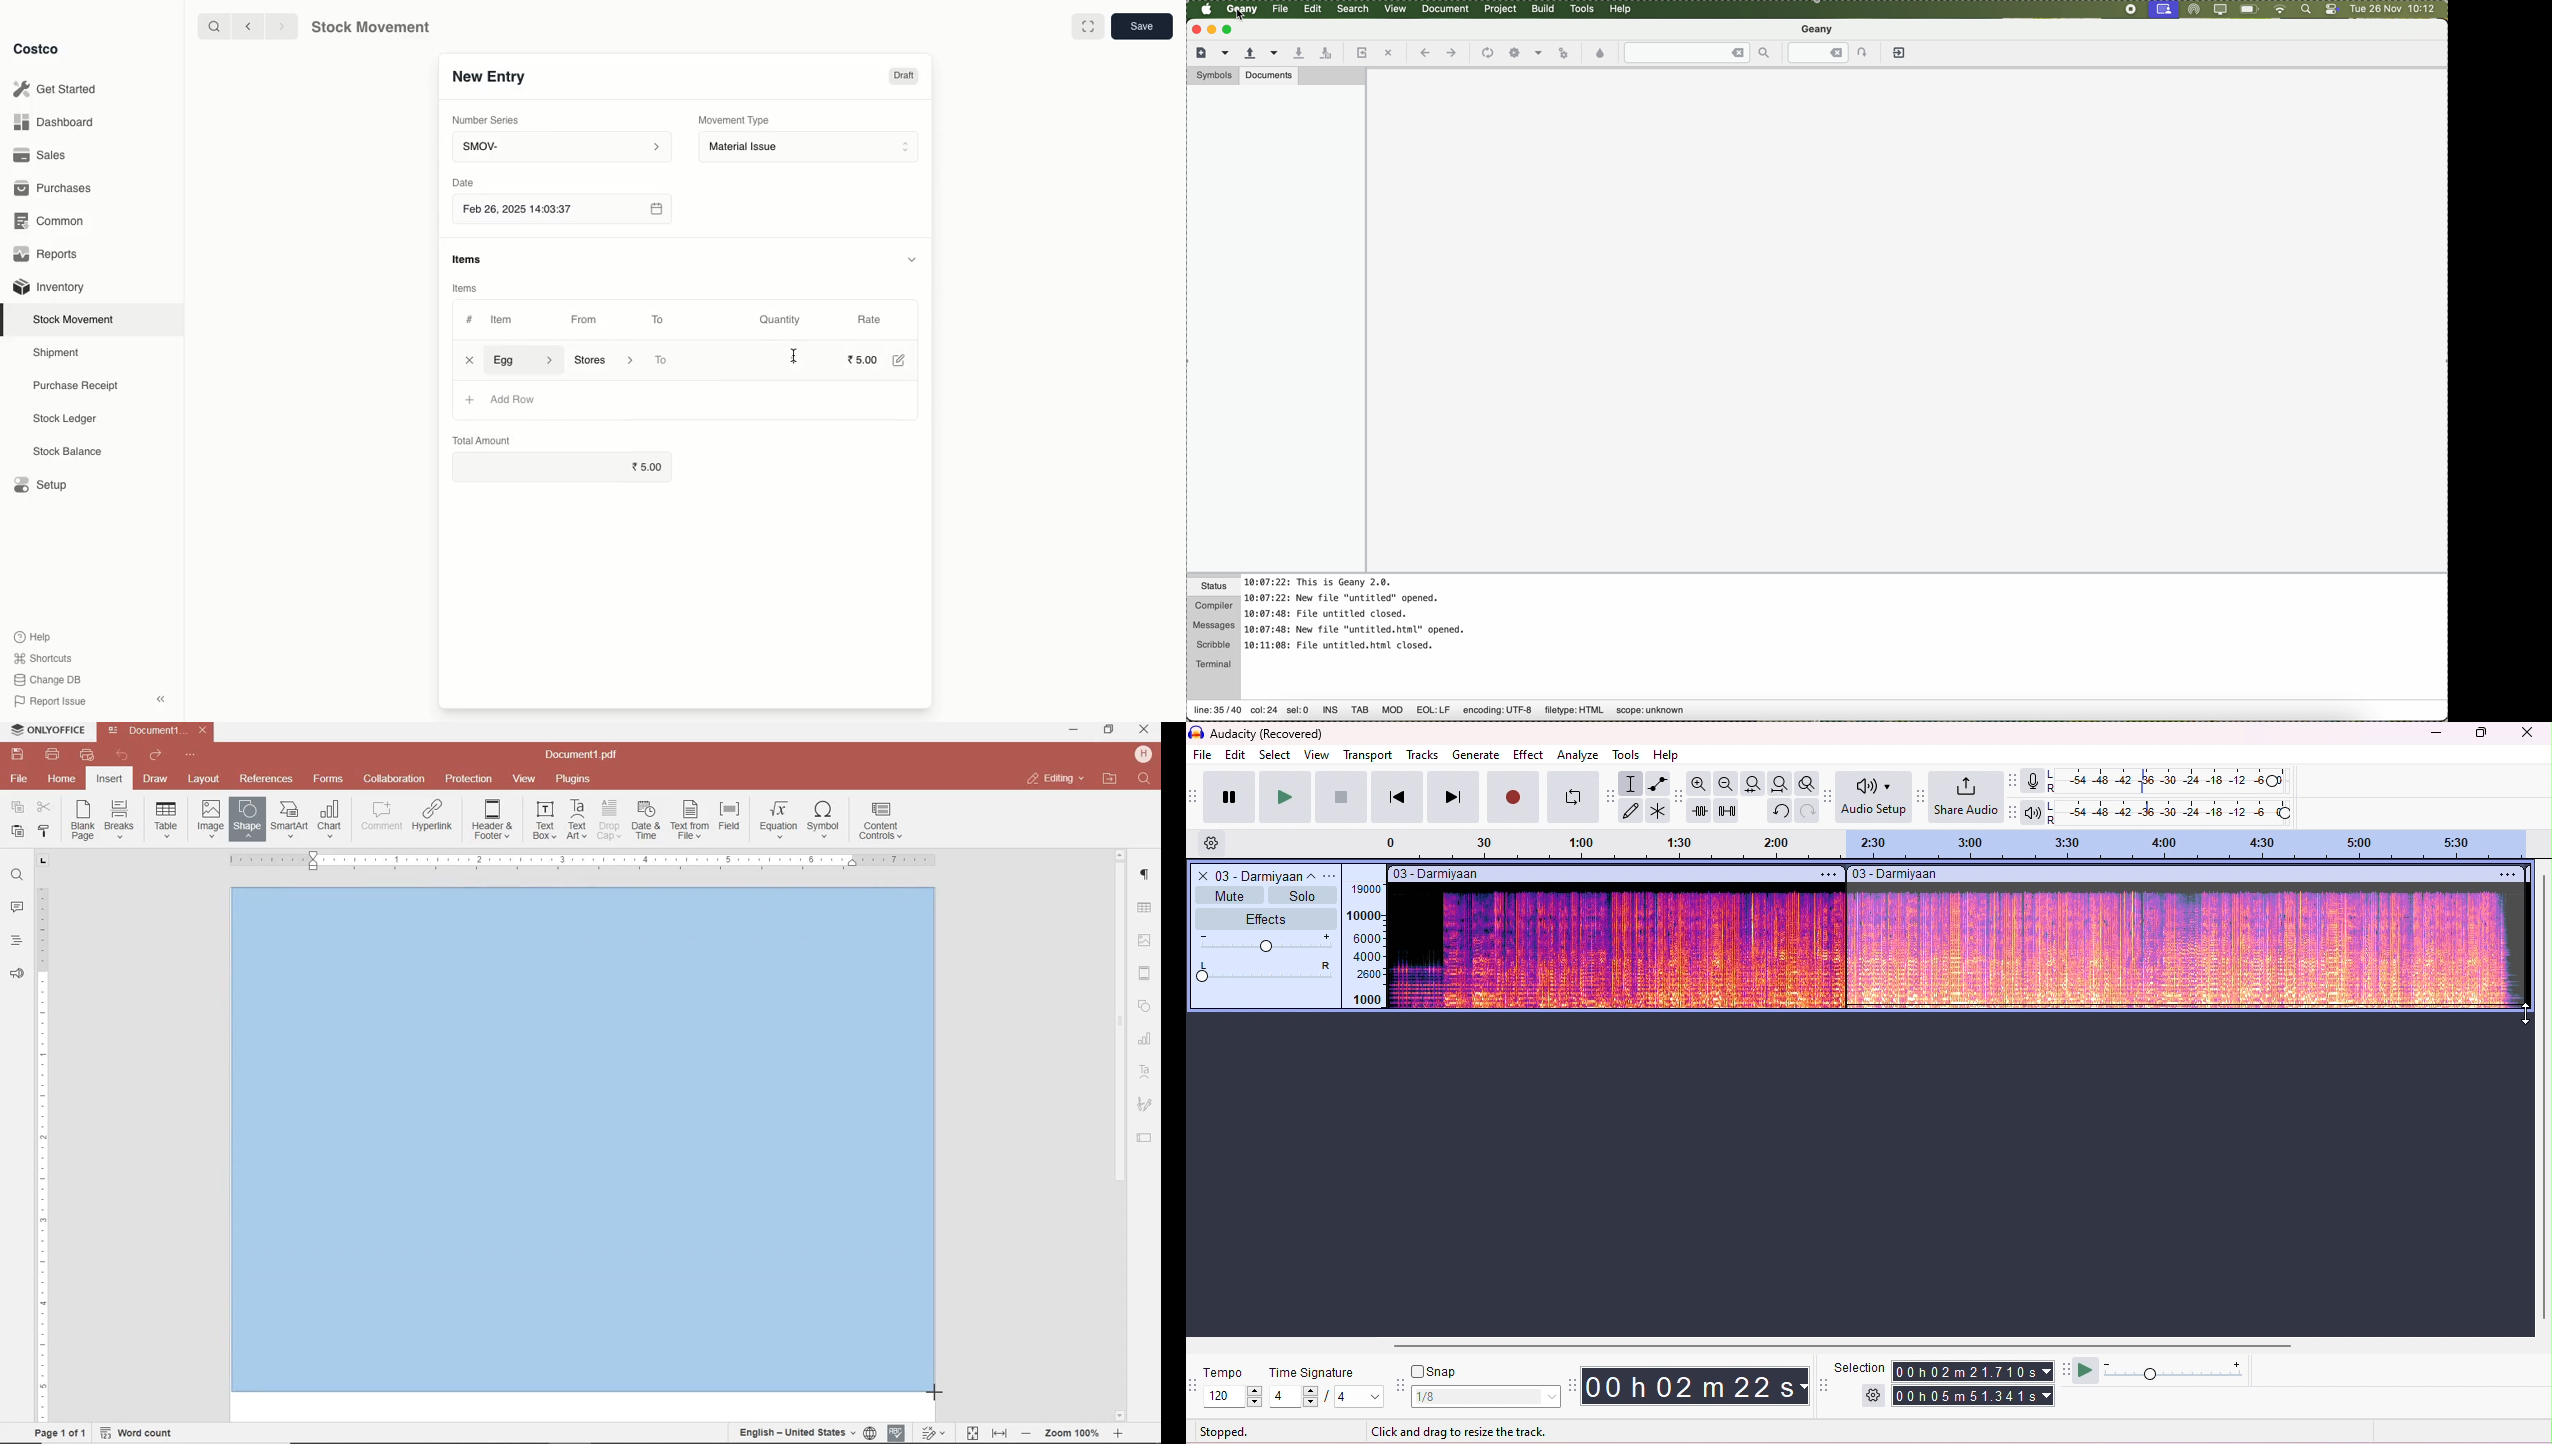 The height and width of the screenshot is (1456, 2576). What do you see at coordinates (561, 210) in the screenshot?
I see `Feb 26, 2025 14:03:37` at bounding box center [561, 210].